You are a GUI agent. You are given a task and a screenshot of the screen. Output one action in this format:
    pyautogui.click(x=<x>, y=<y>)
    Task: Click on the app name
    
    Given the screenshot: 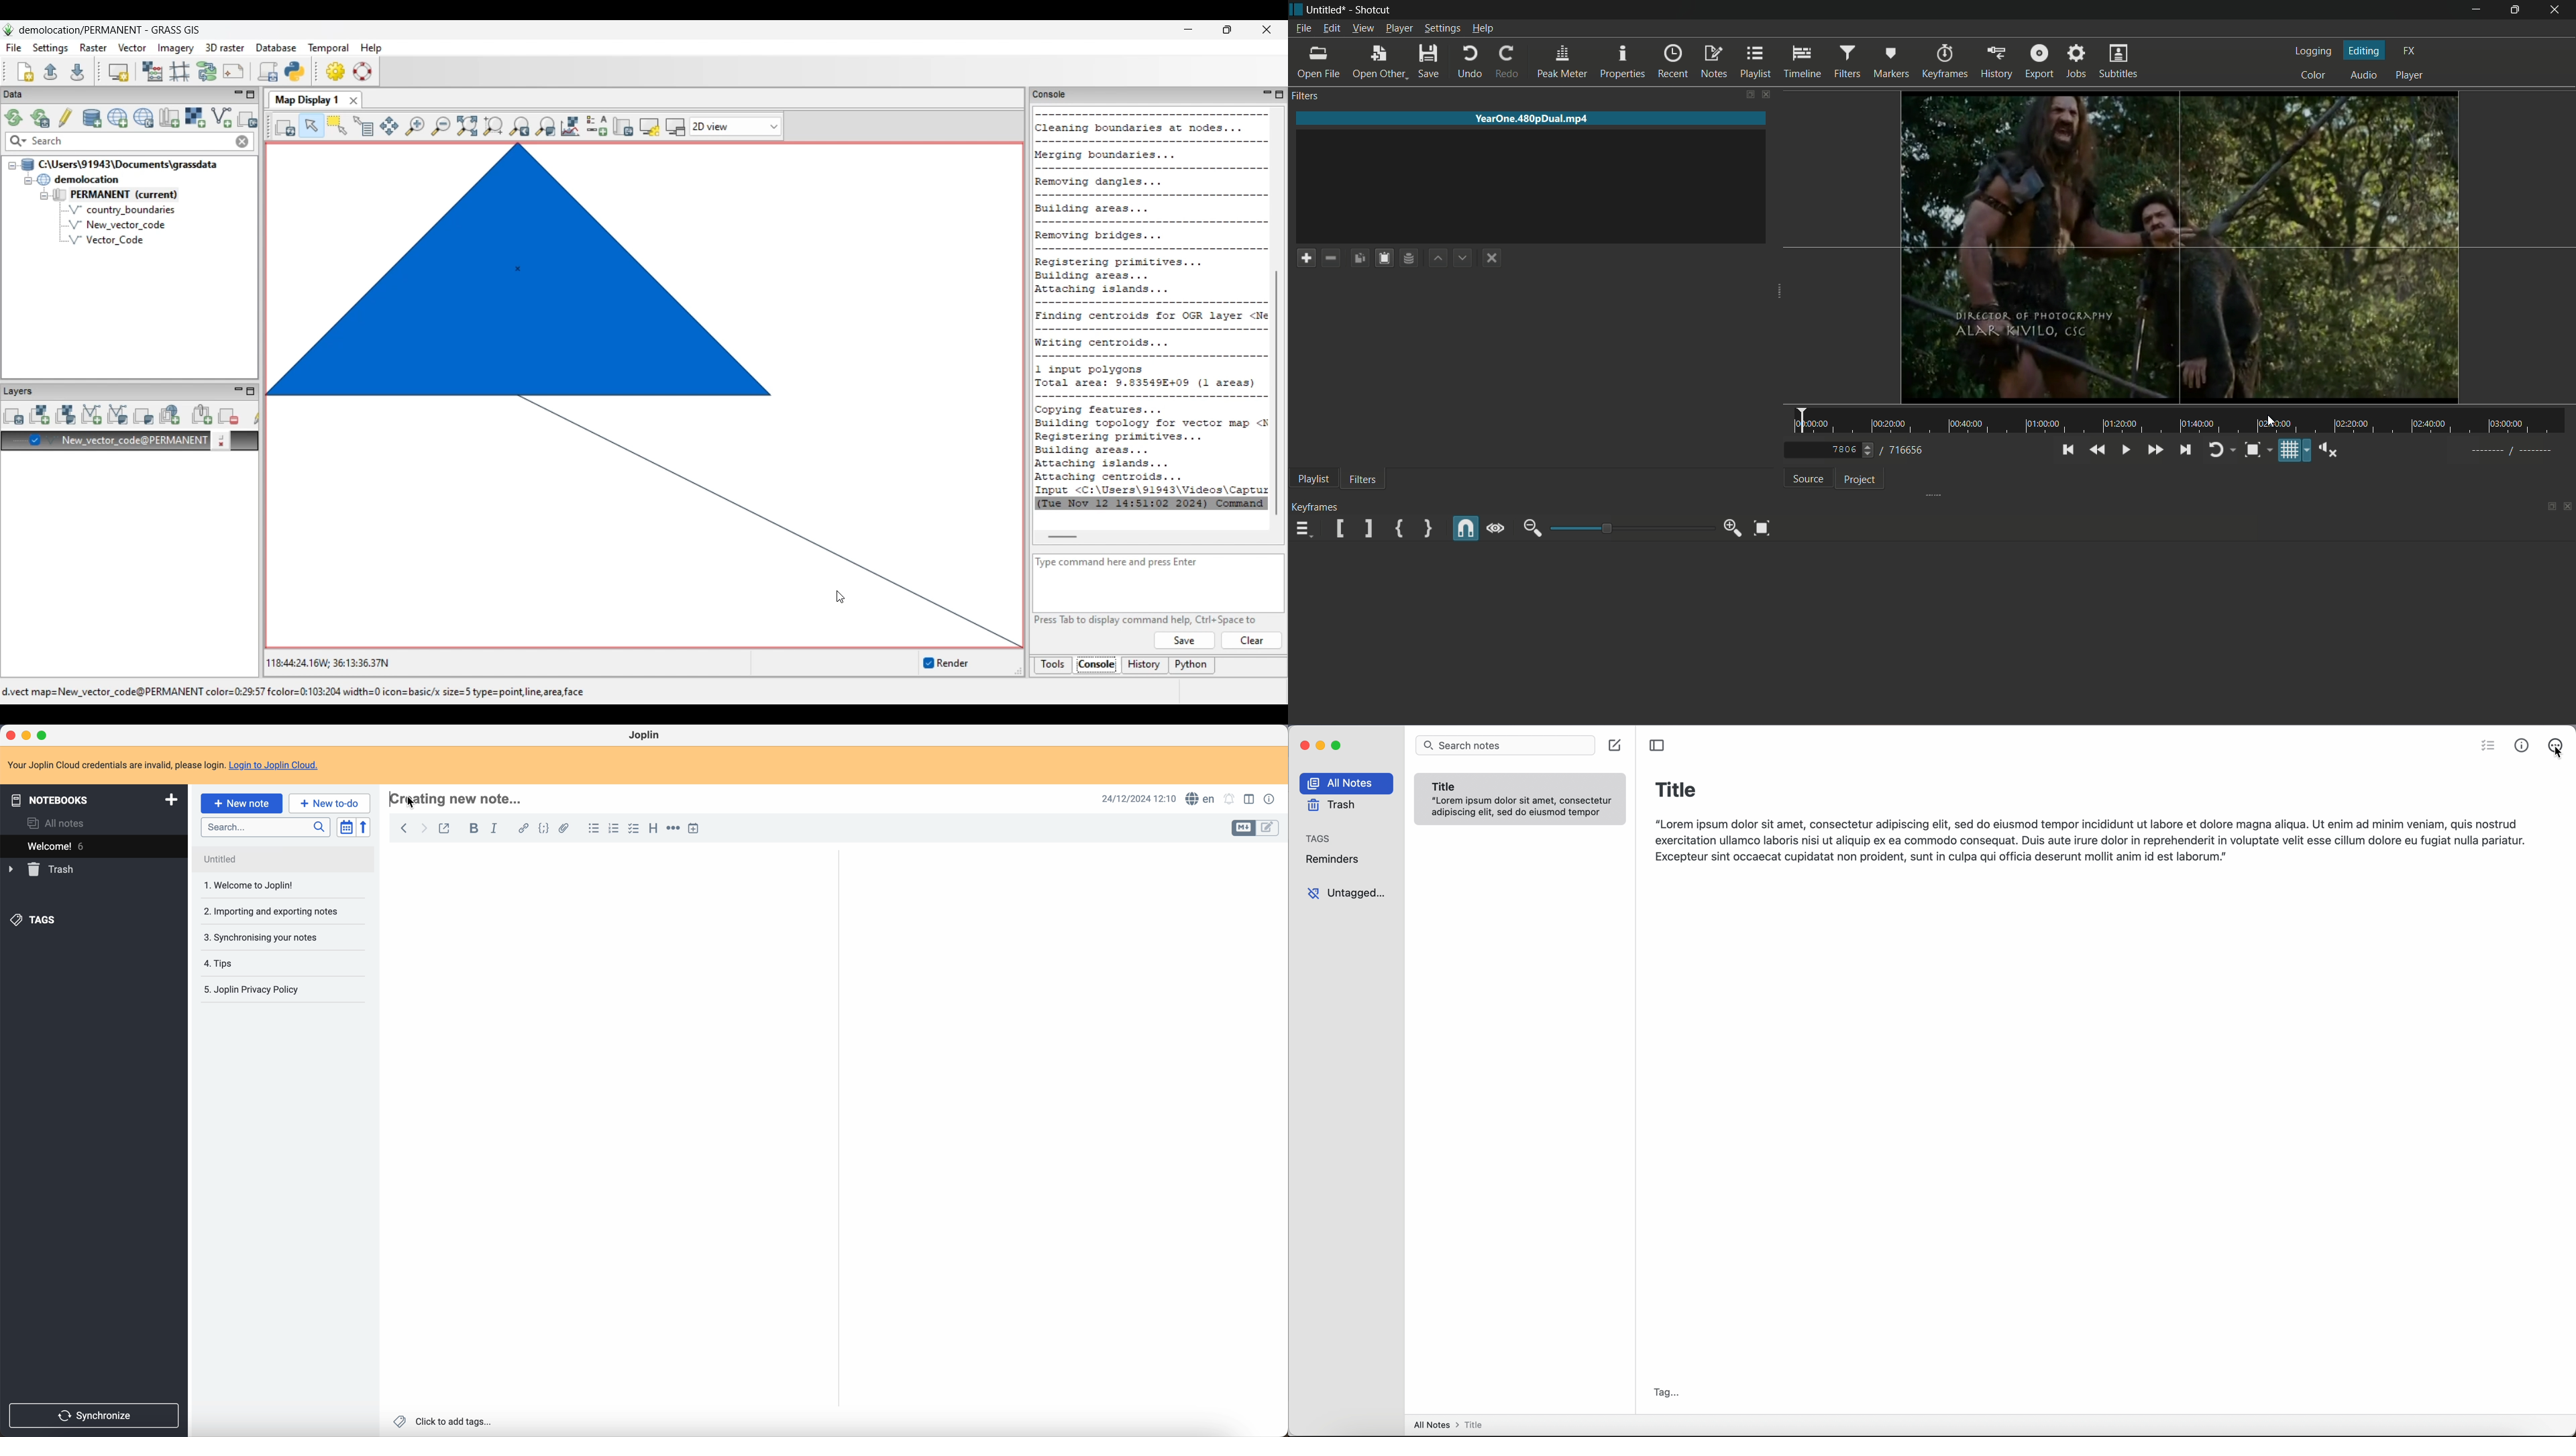 What is the action you would take?
    pyautogui.click(x=1376, y=9)
    